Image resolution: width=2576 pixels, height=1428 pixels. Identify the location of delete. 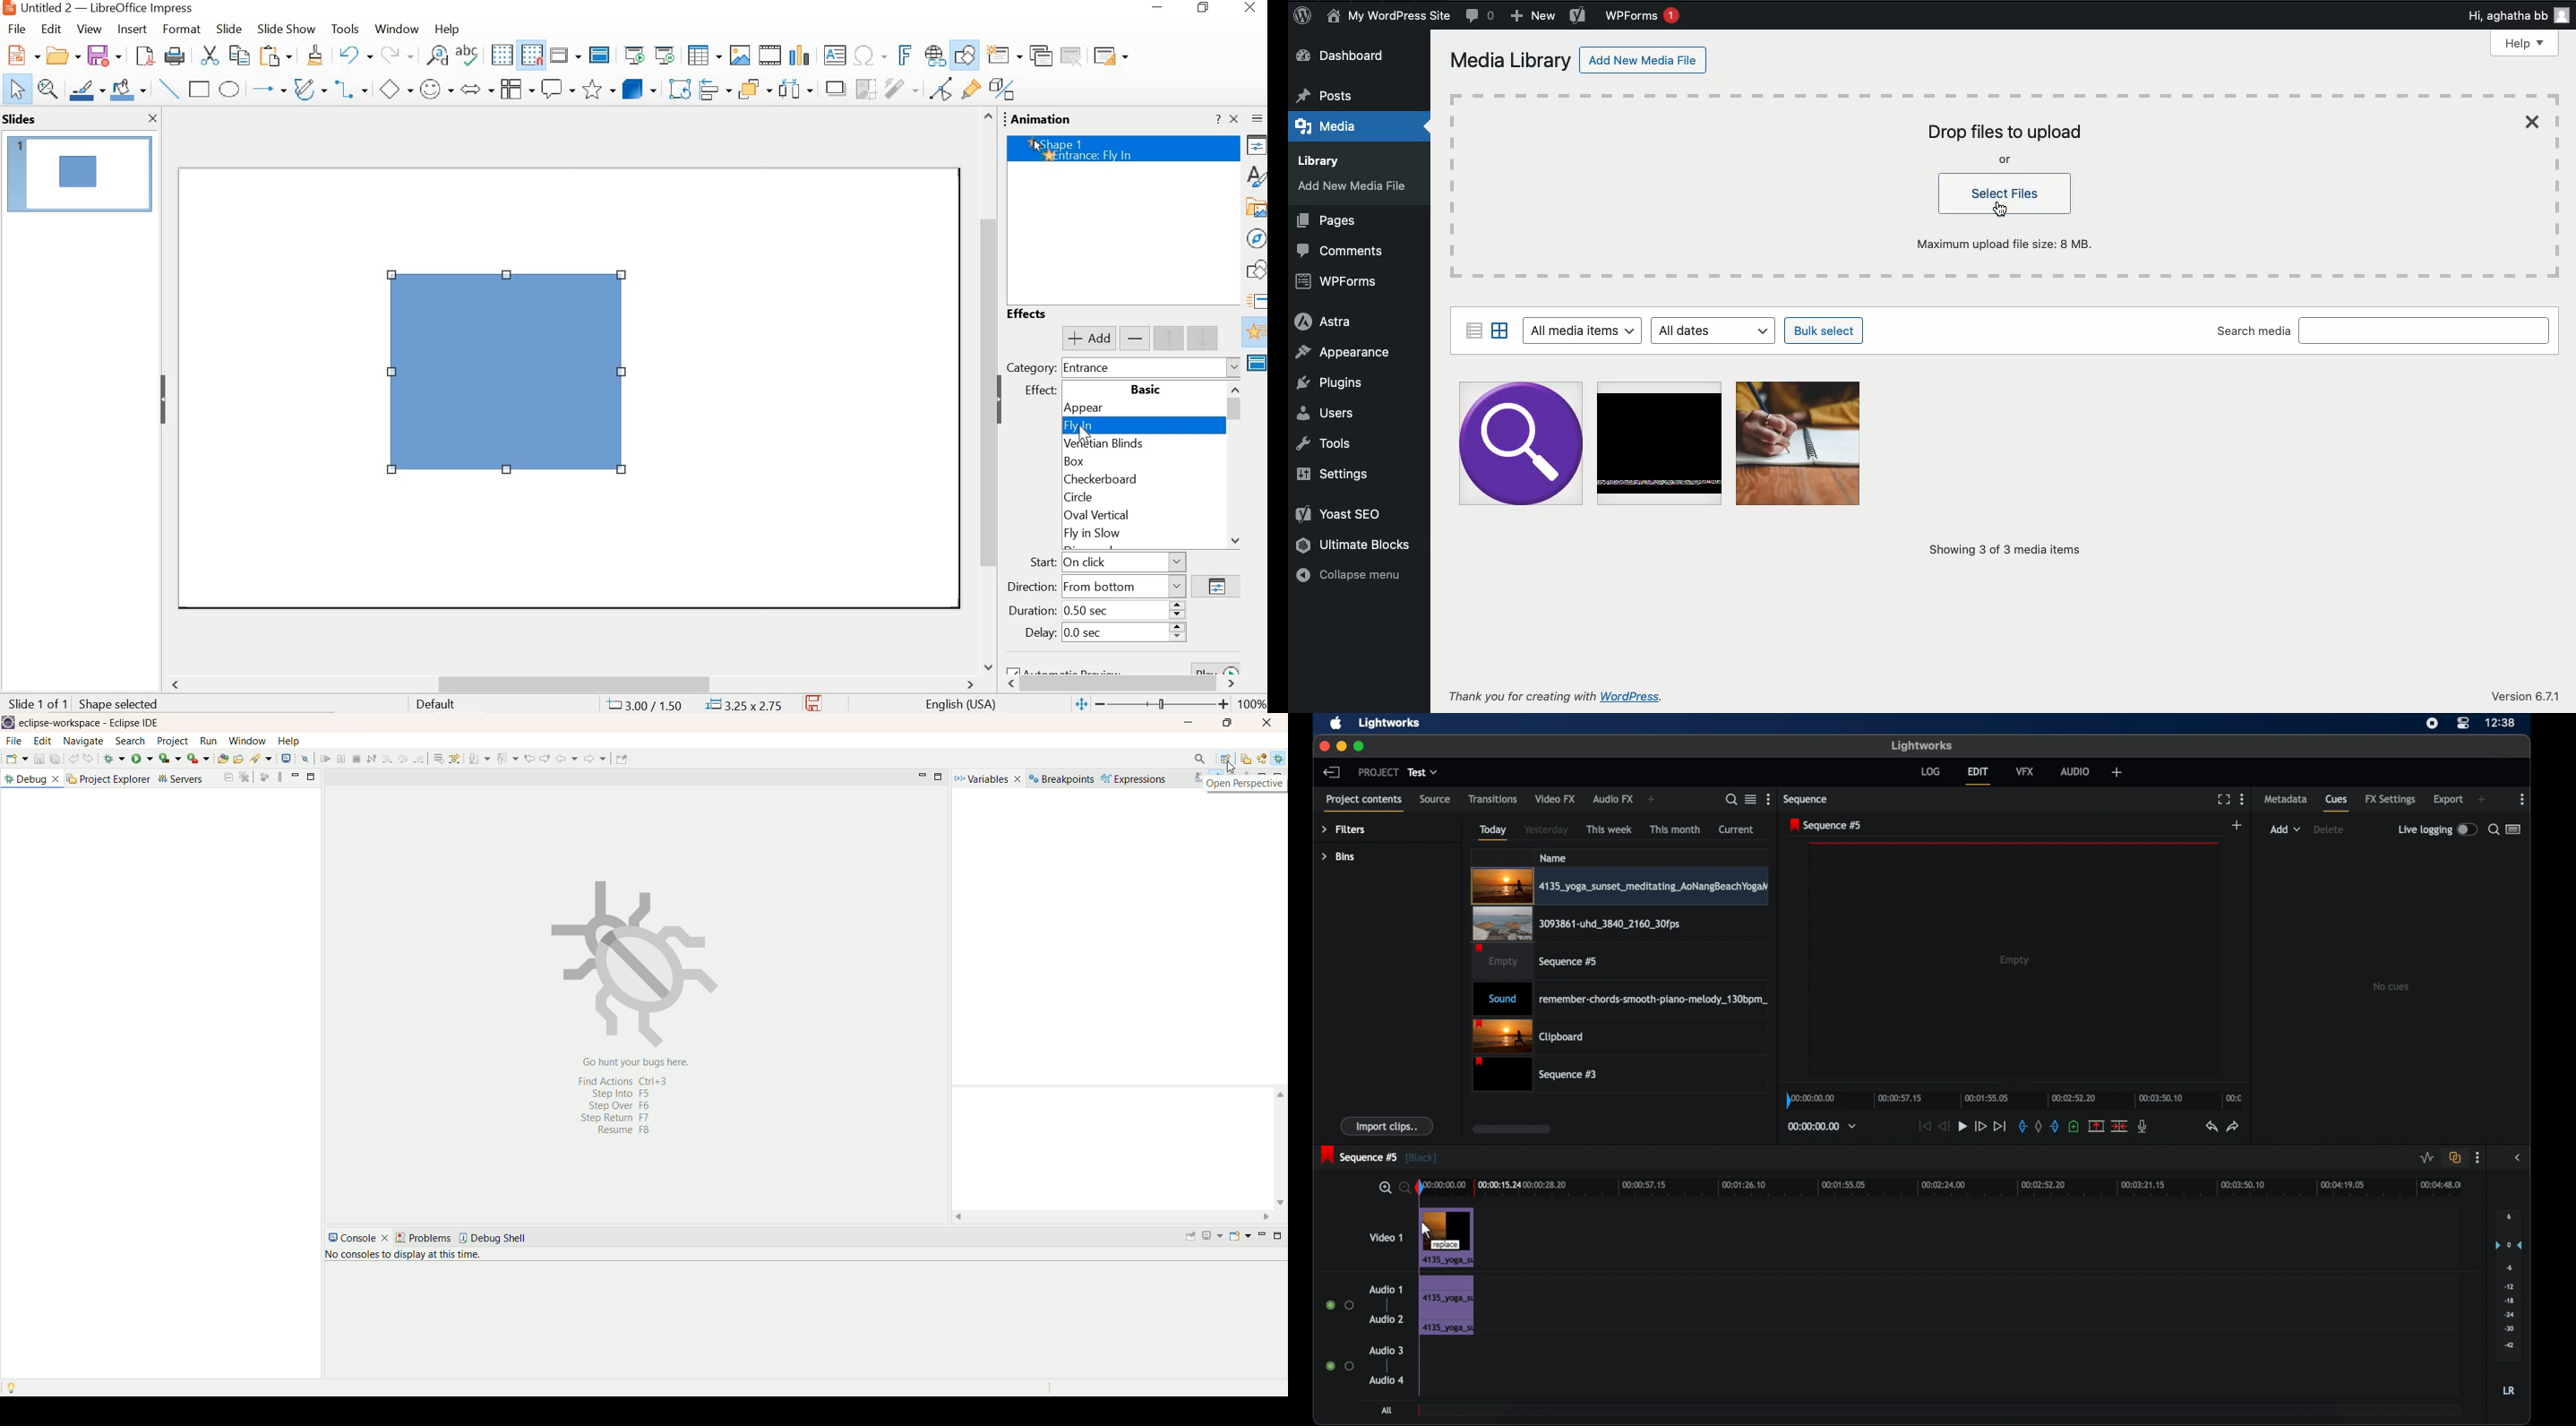
(2331, 830).